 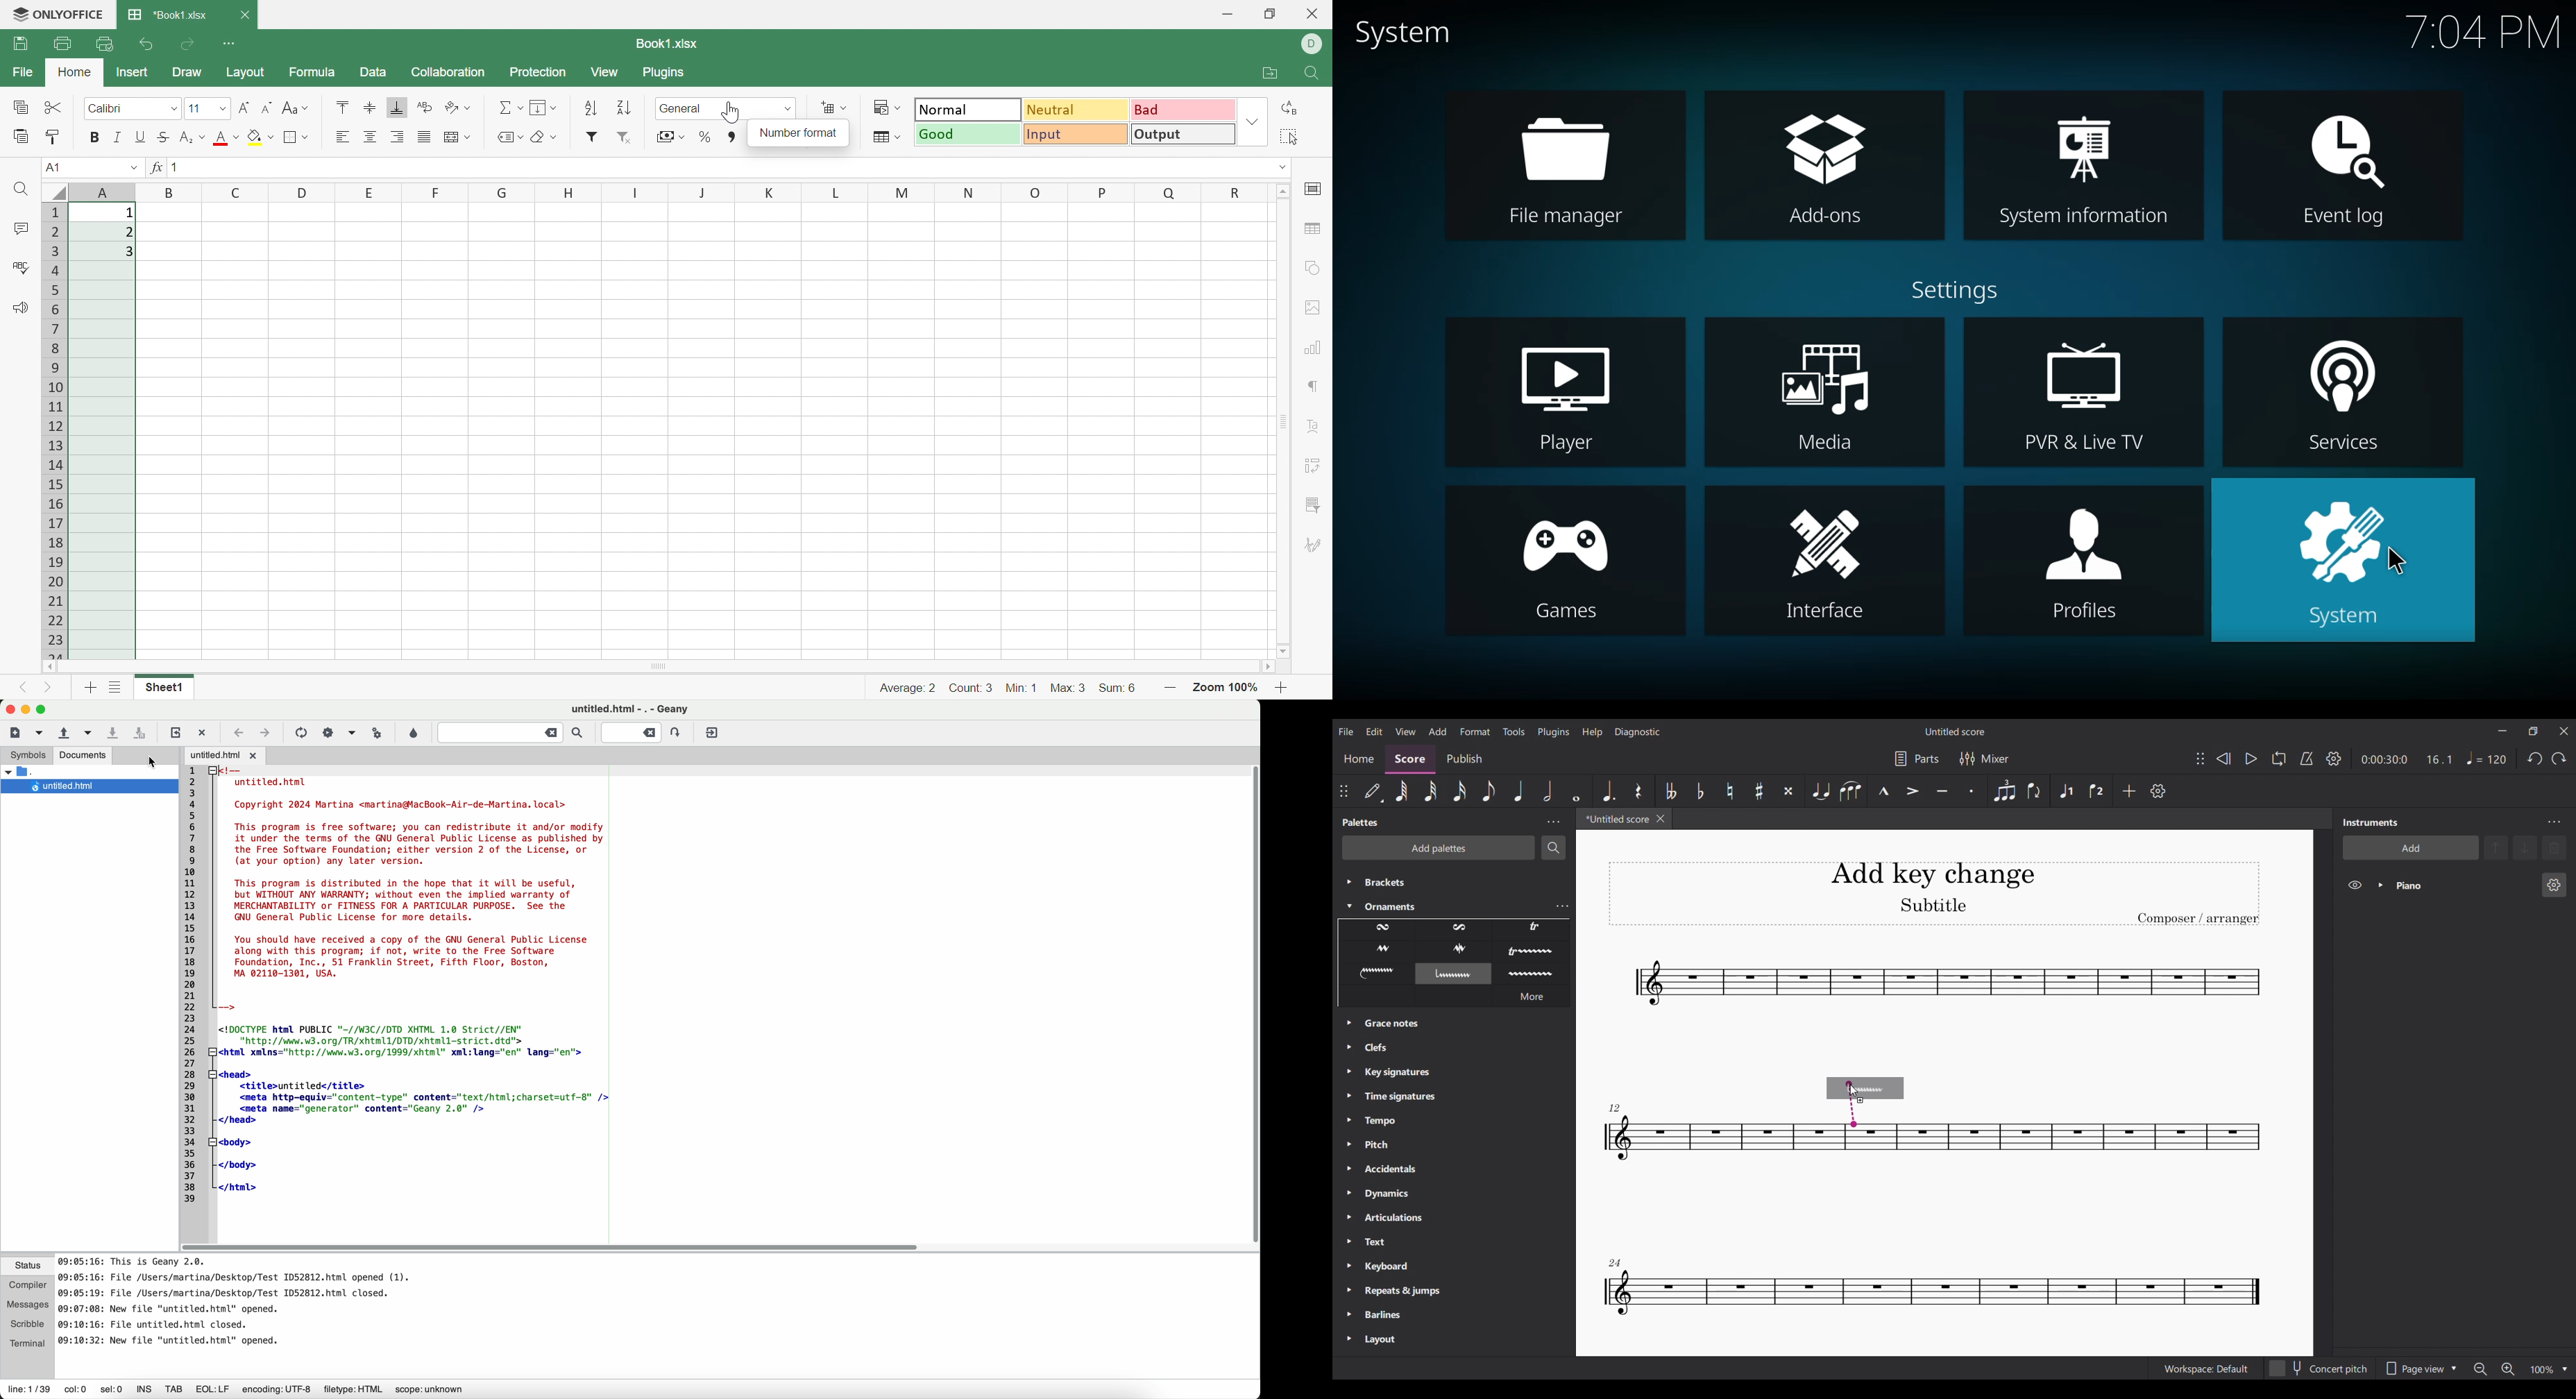 I want to click on system, so click(x=1411, y=34).